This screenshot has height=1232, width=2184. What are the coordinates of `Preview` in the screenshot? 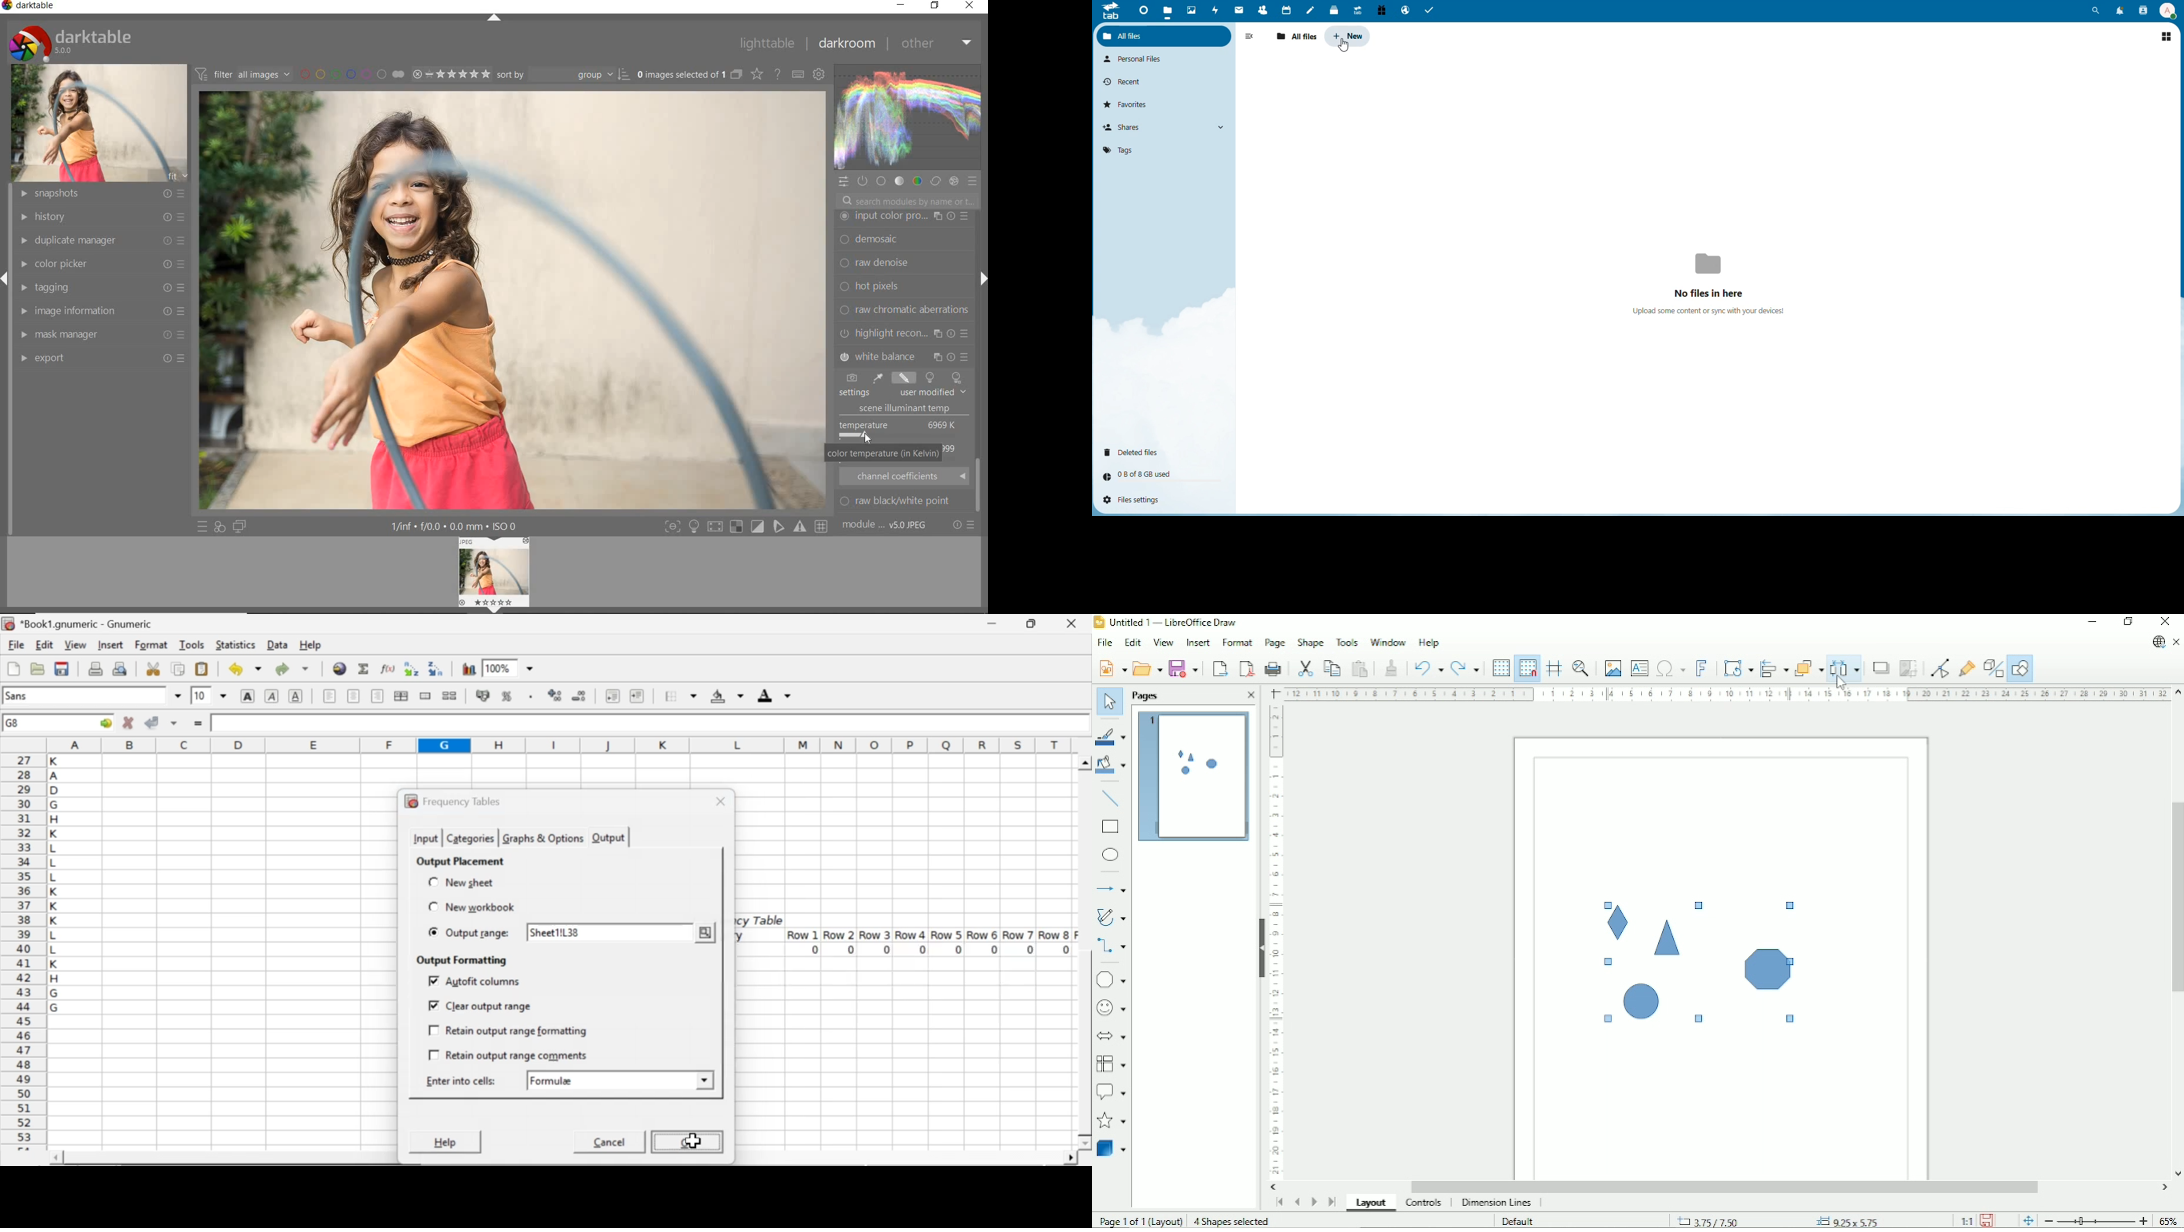 It's located at (1193, 778).